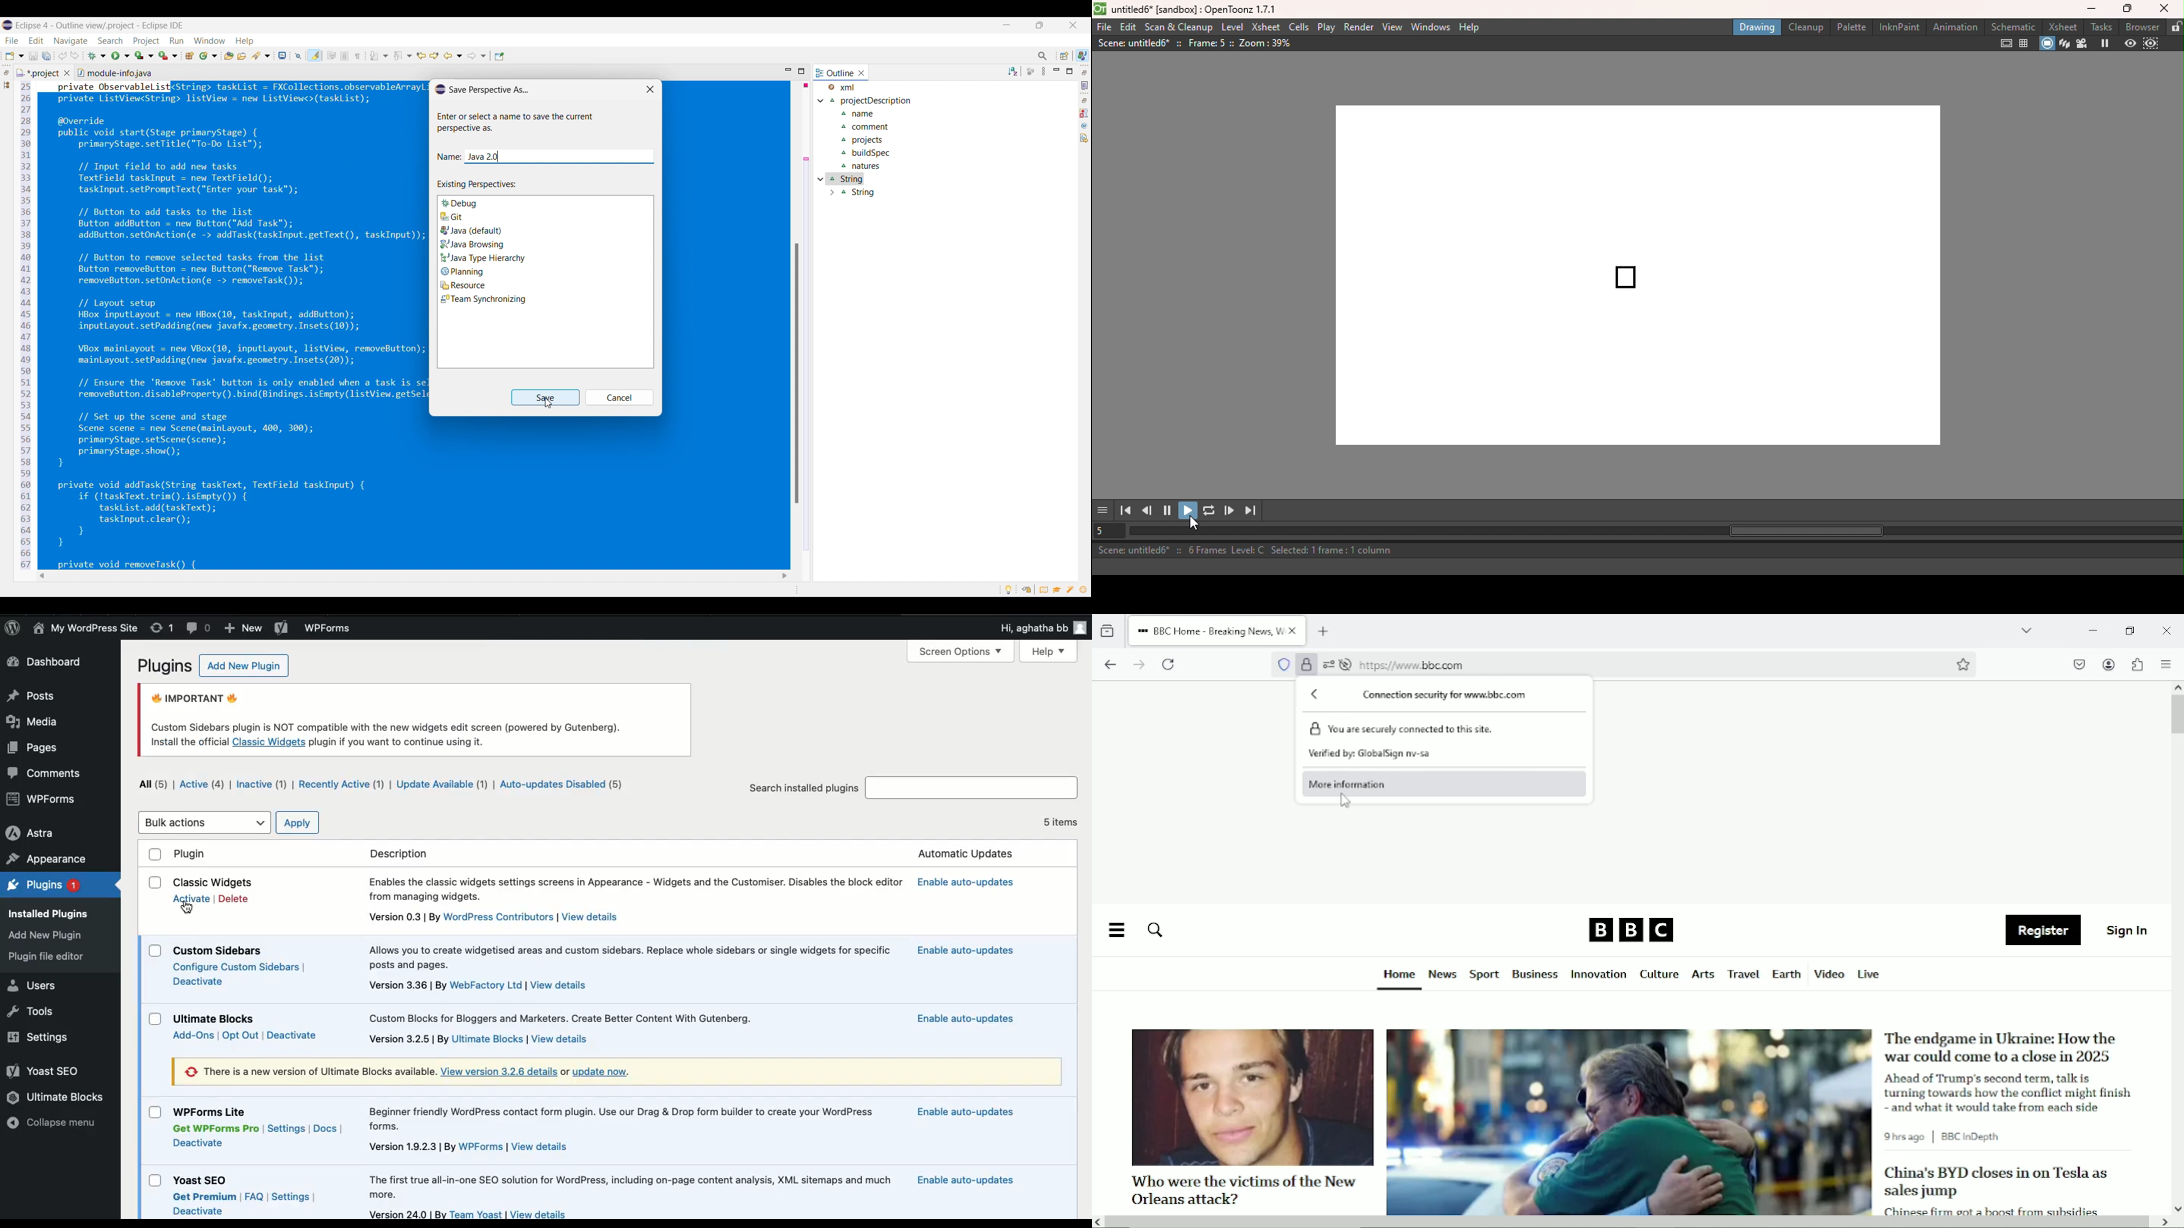 The width and height of the screenshot is (2184, 1232). I want to click on 9 hrs ago | BBC in Depth, so click(1946, 1137).